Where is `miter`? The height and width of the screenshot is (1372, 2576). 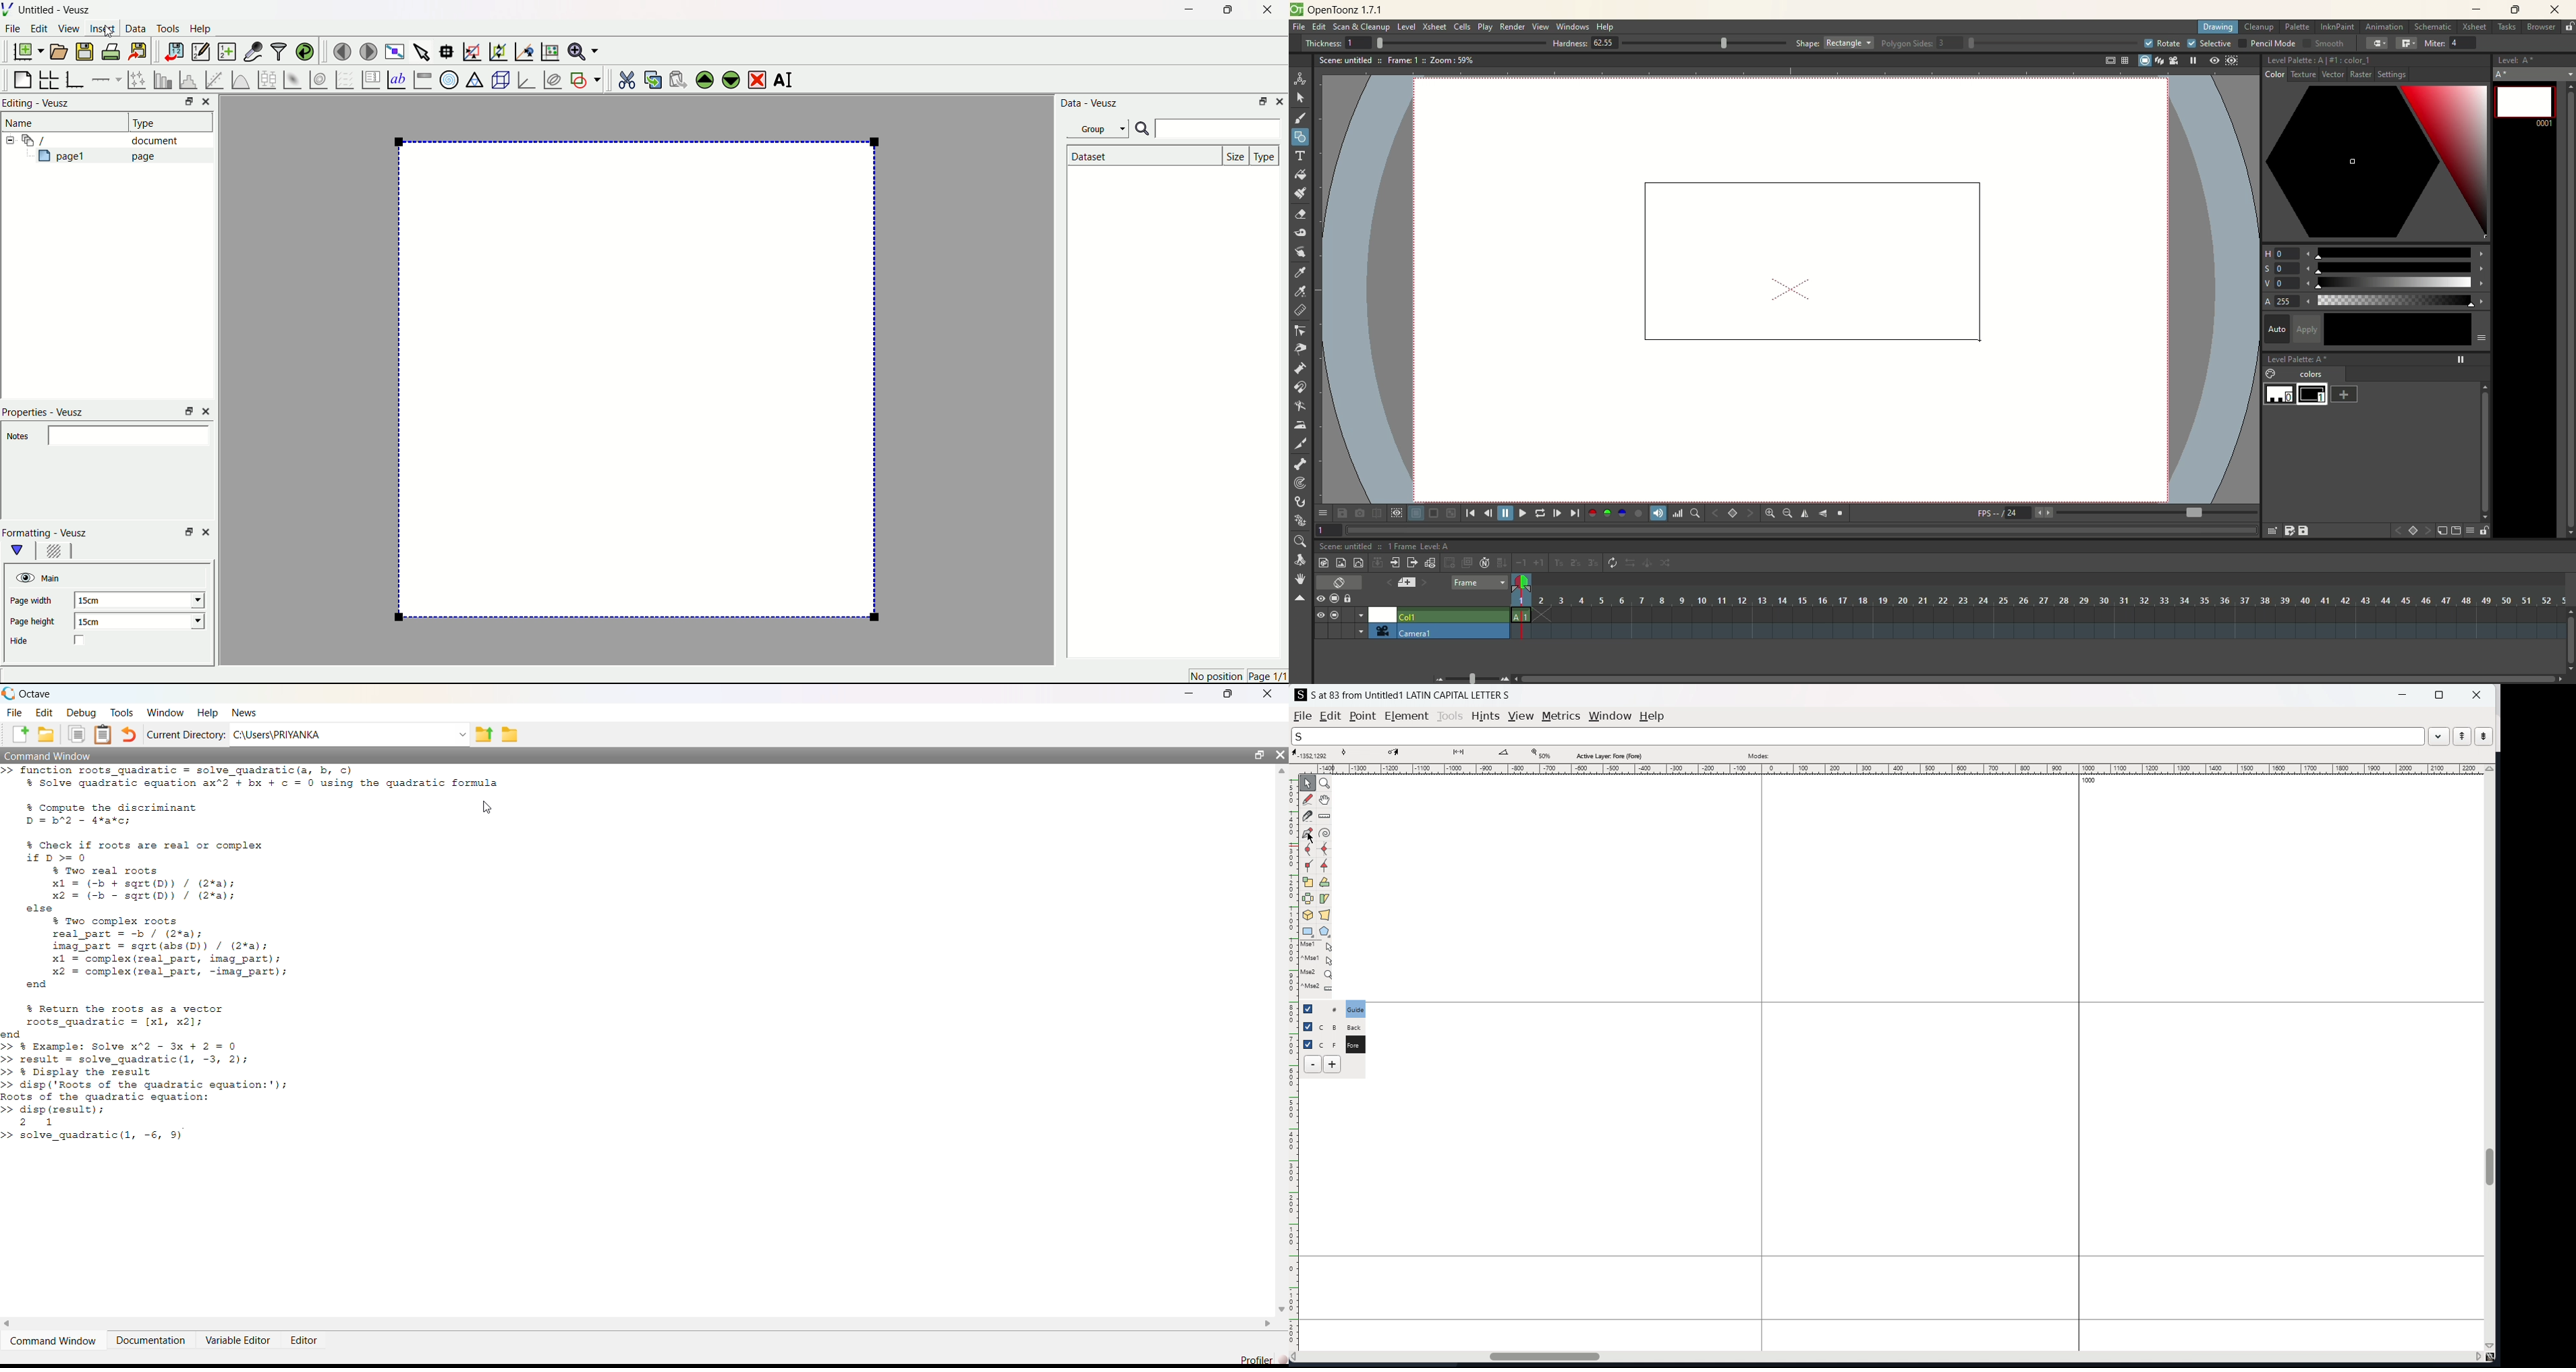
miter is located at coordinates (2453, 43).